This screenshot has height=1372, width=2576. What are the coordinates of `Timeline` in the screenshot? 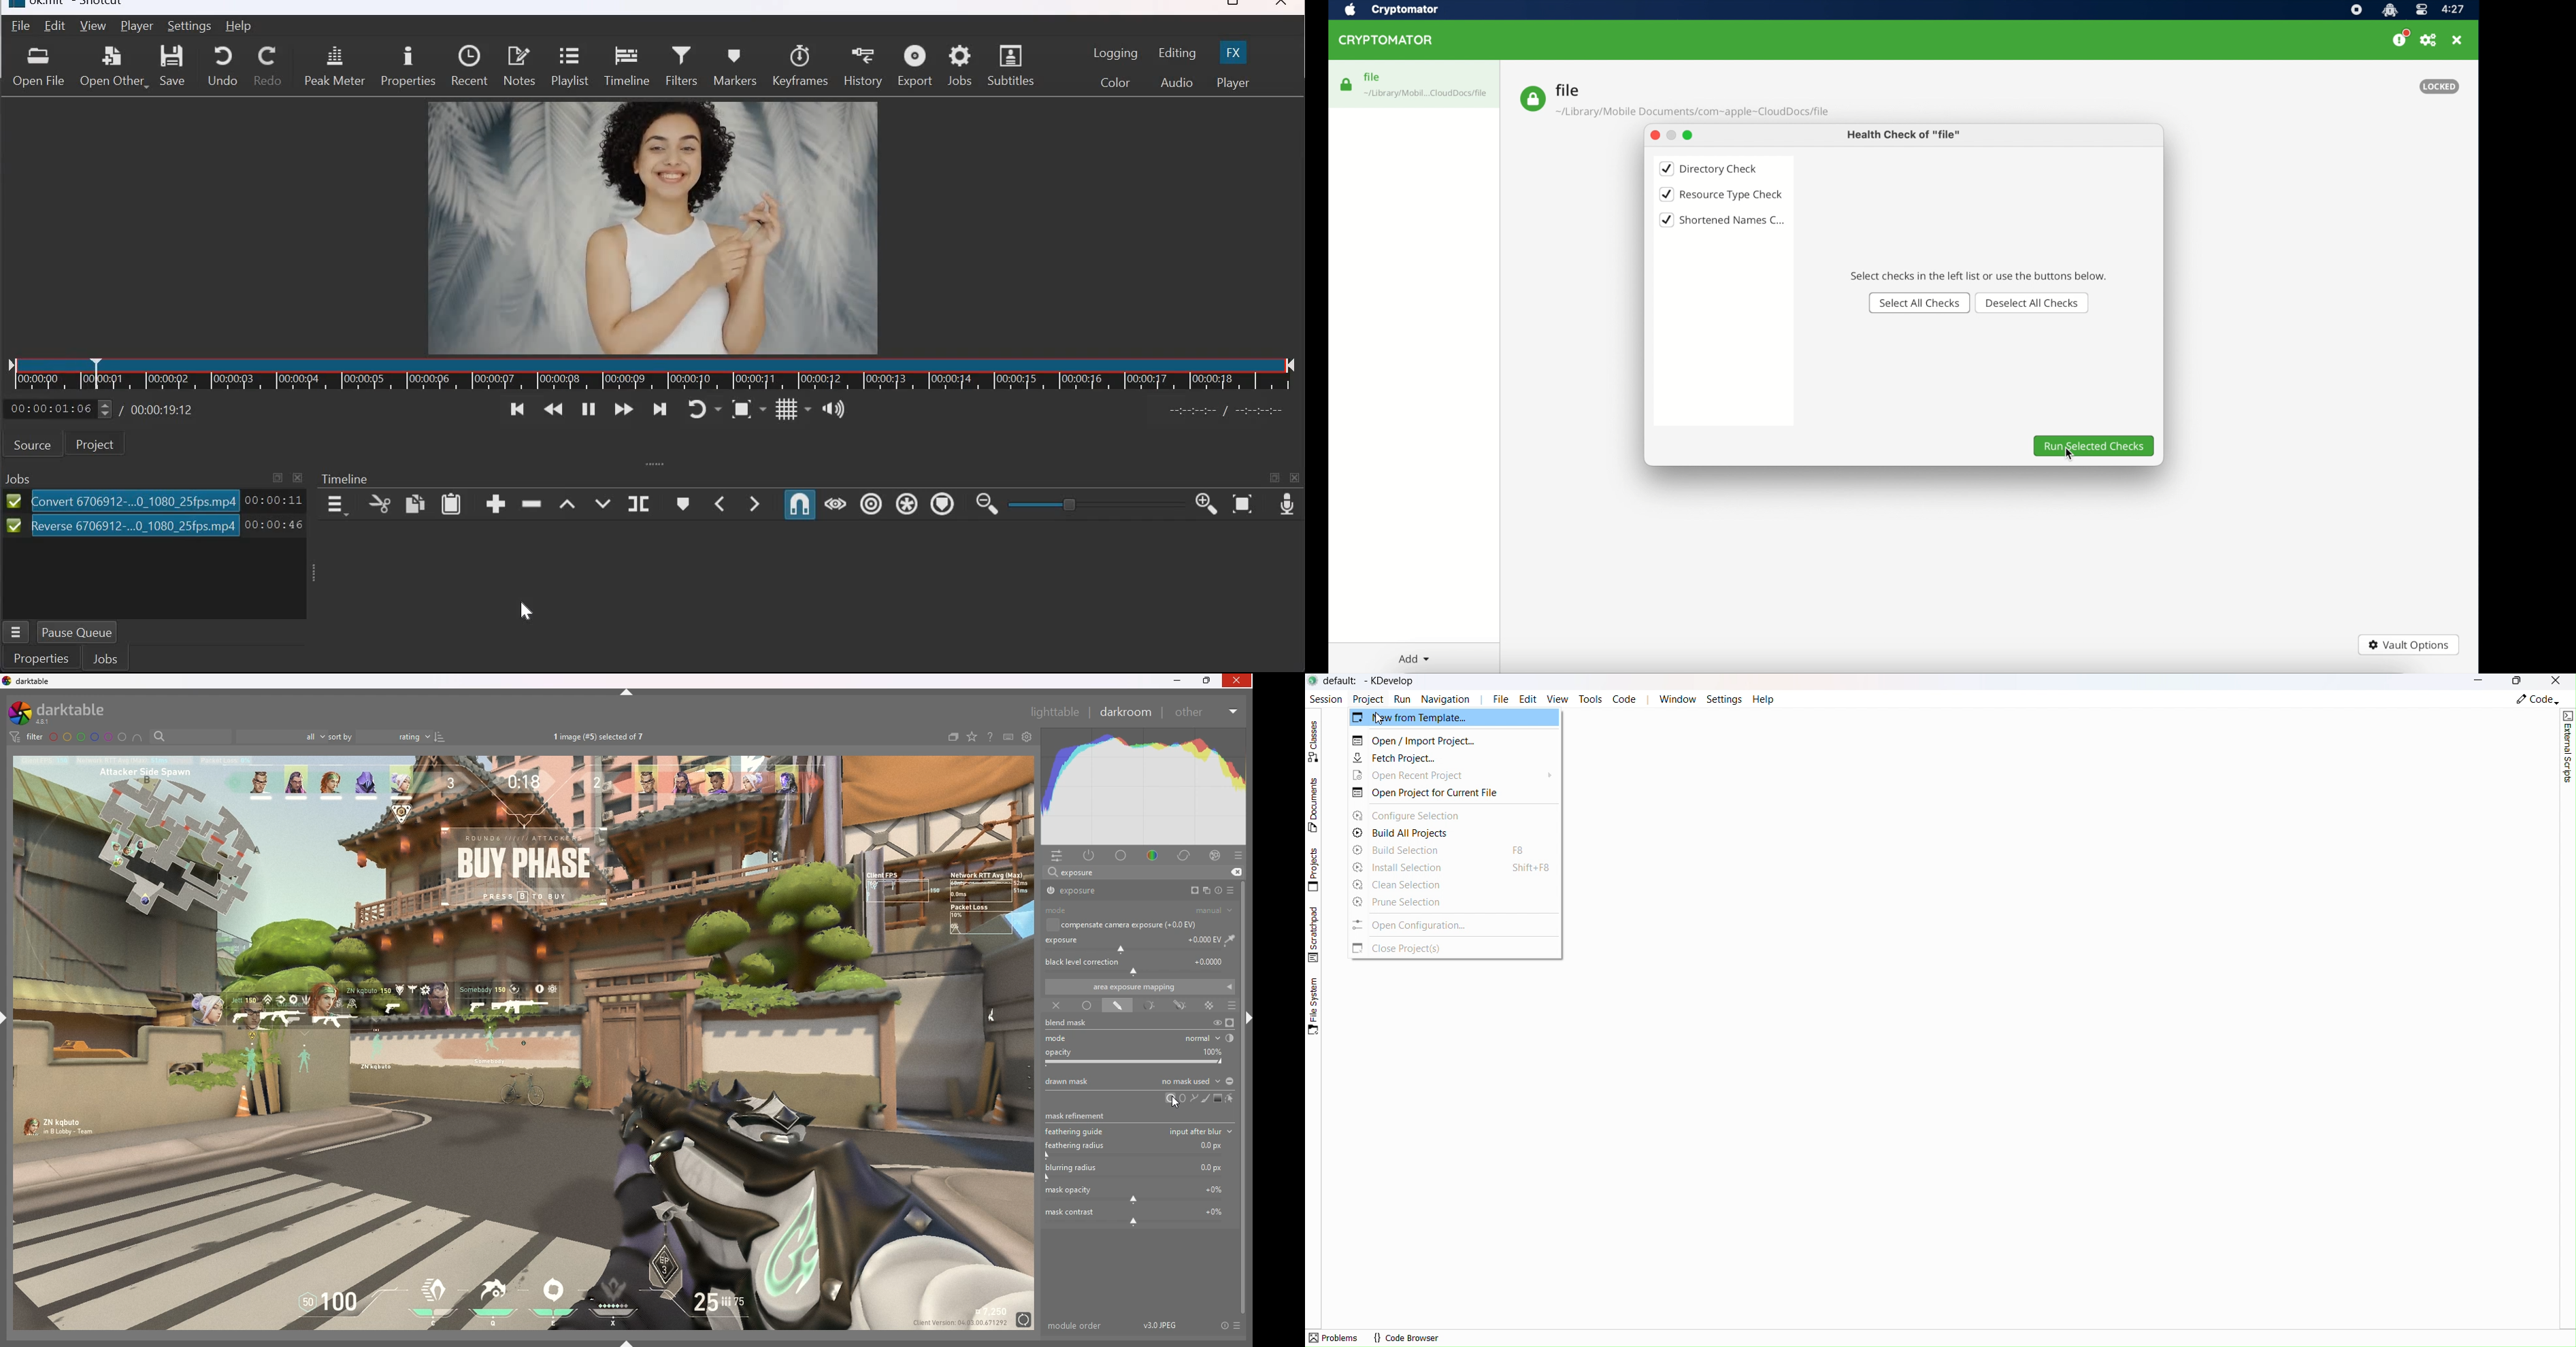 It's located at (653, 374).